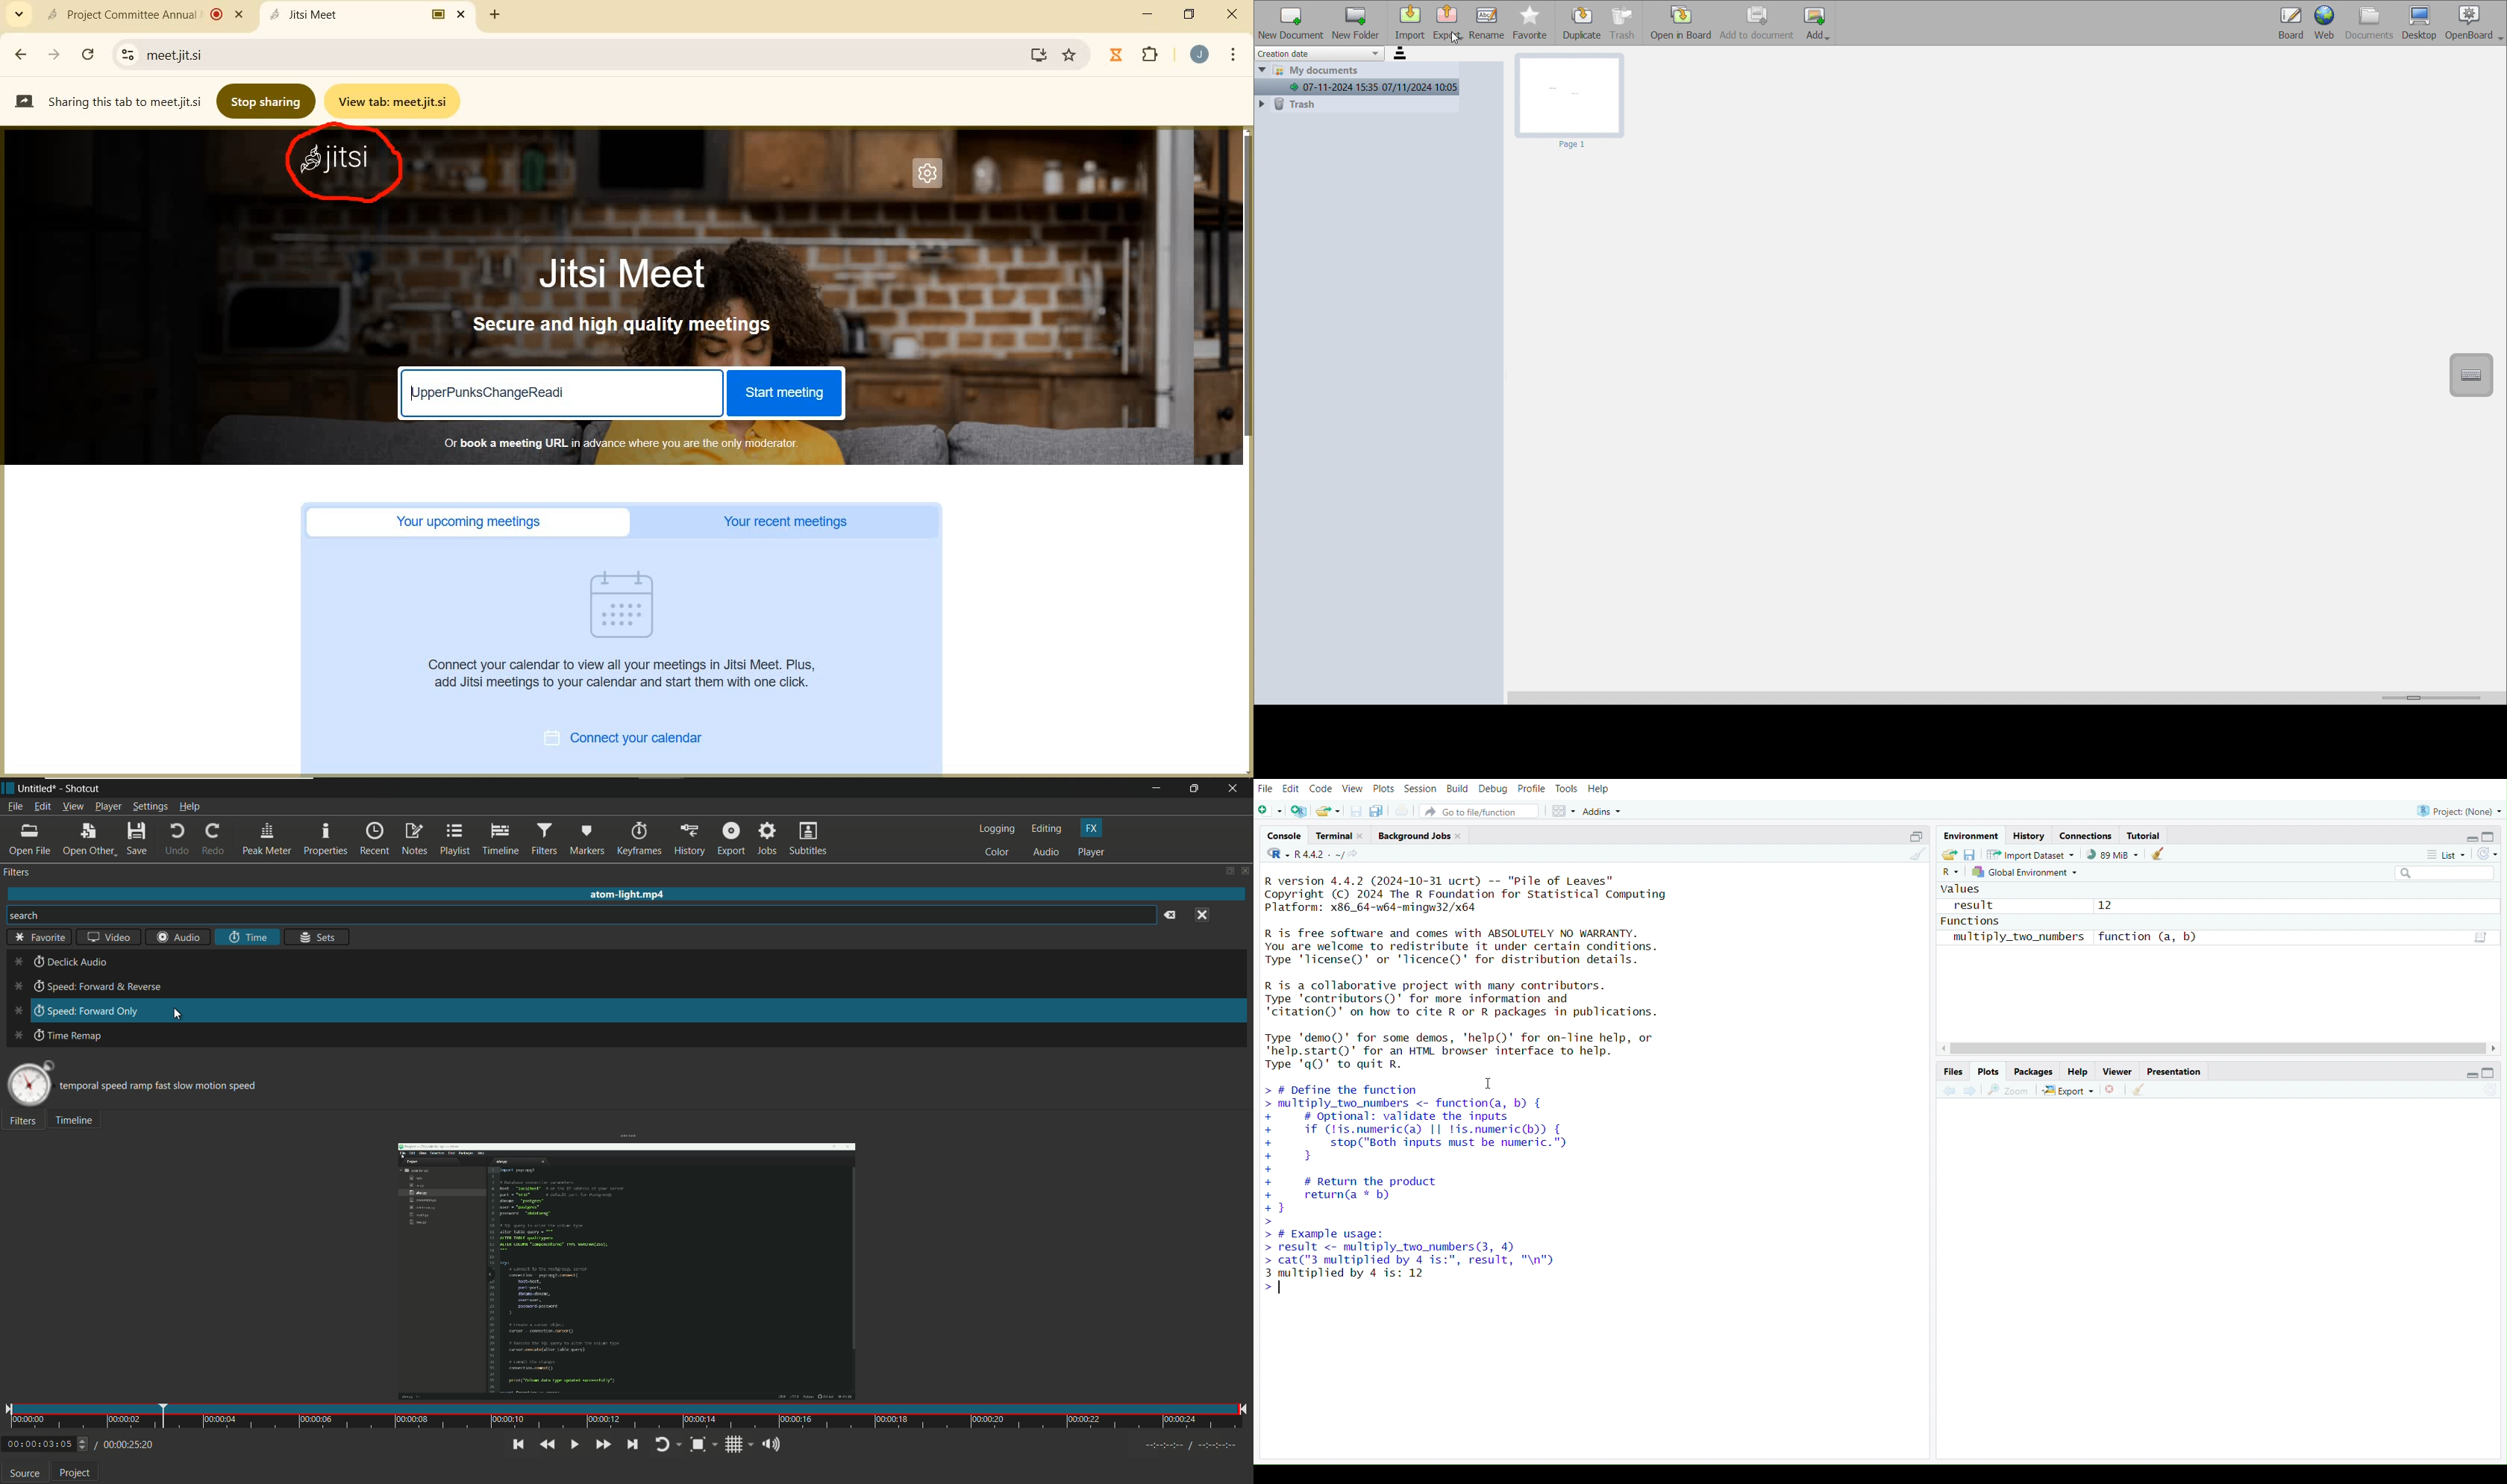 The height and width of the screenshot is (1484, 2520). I want to click on Packages, so click(2033, 1072).